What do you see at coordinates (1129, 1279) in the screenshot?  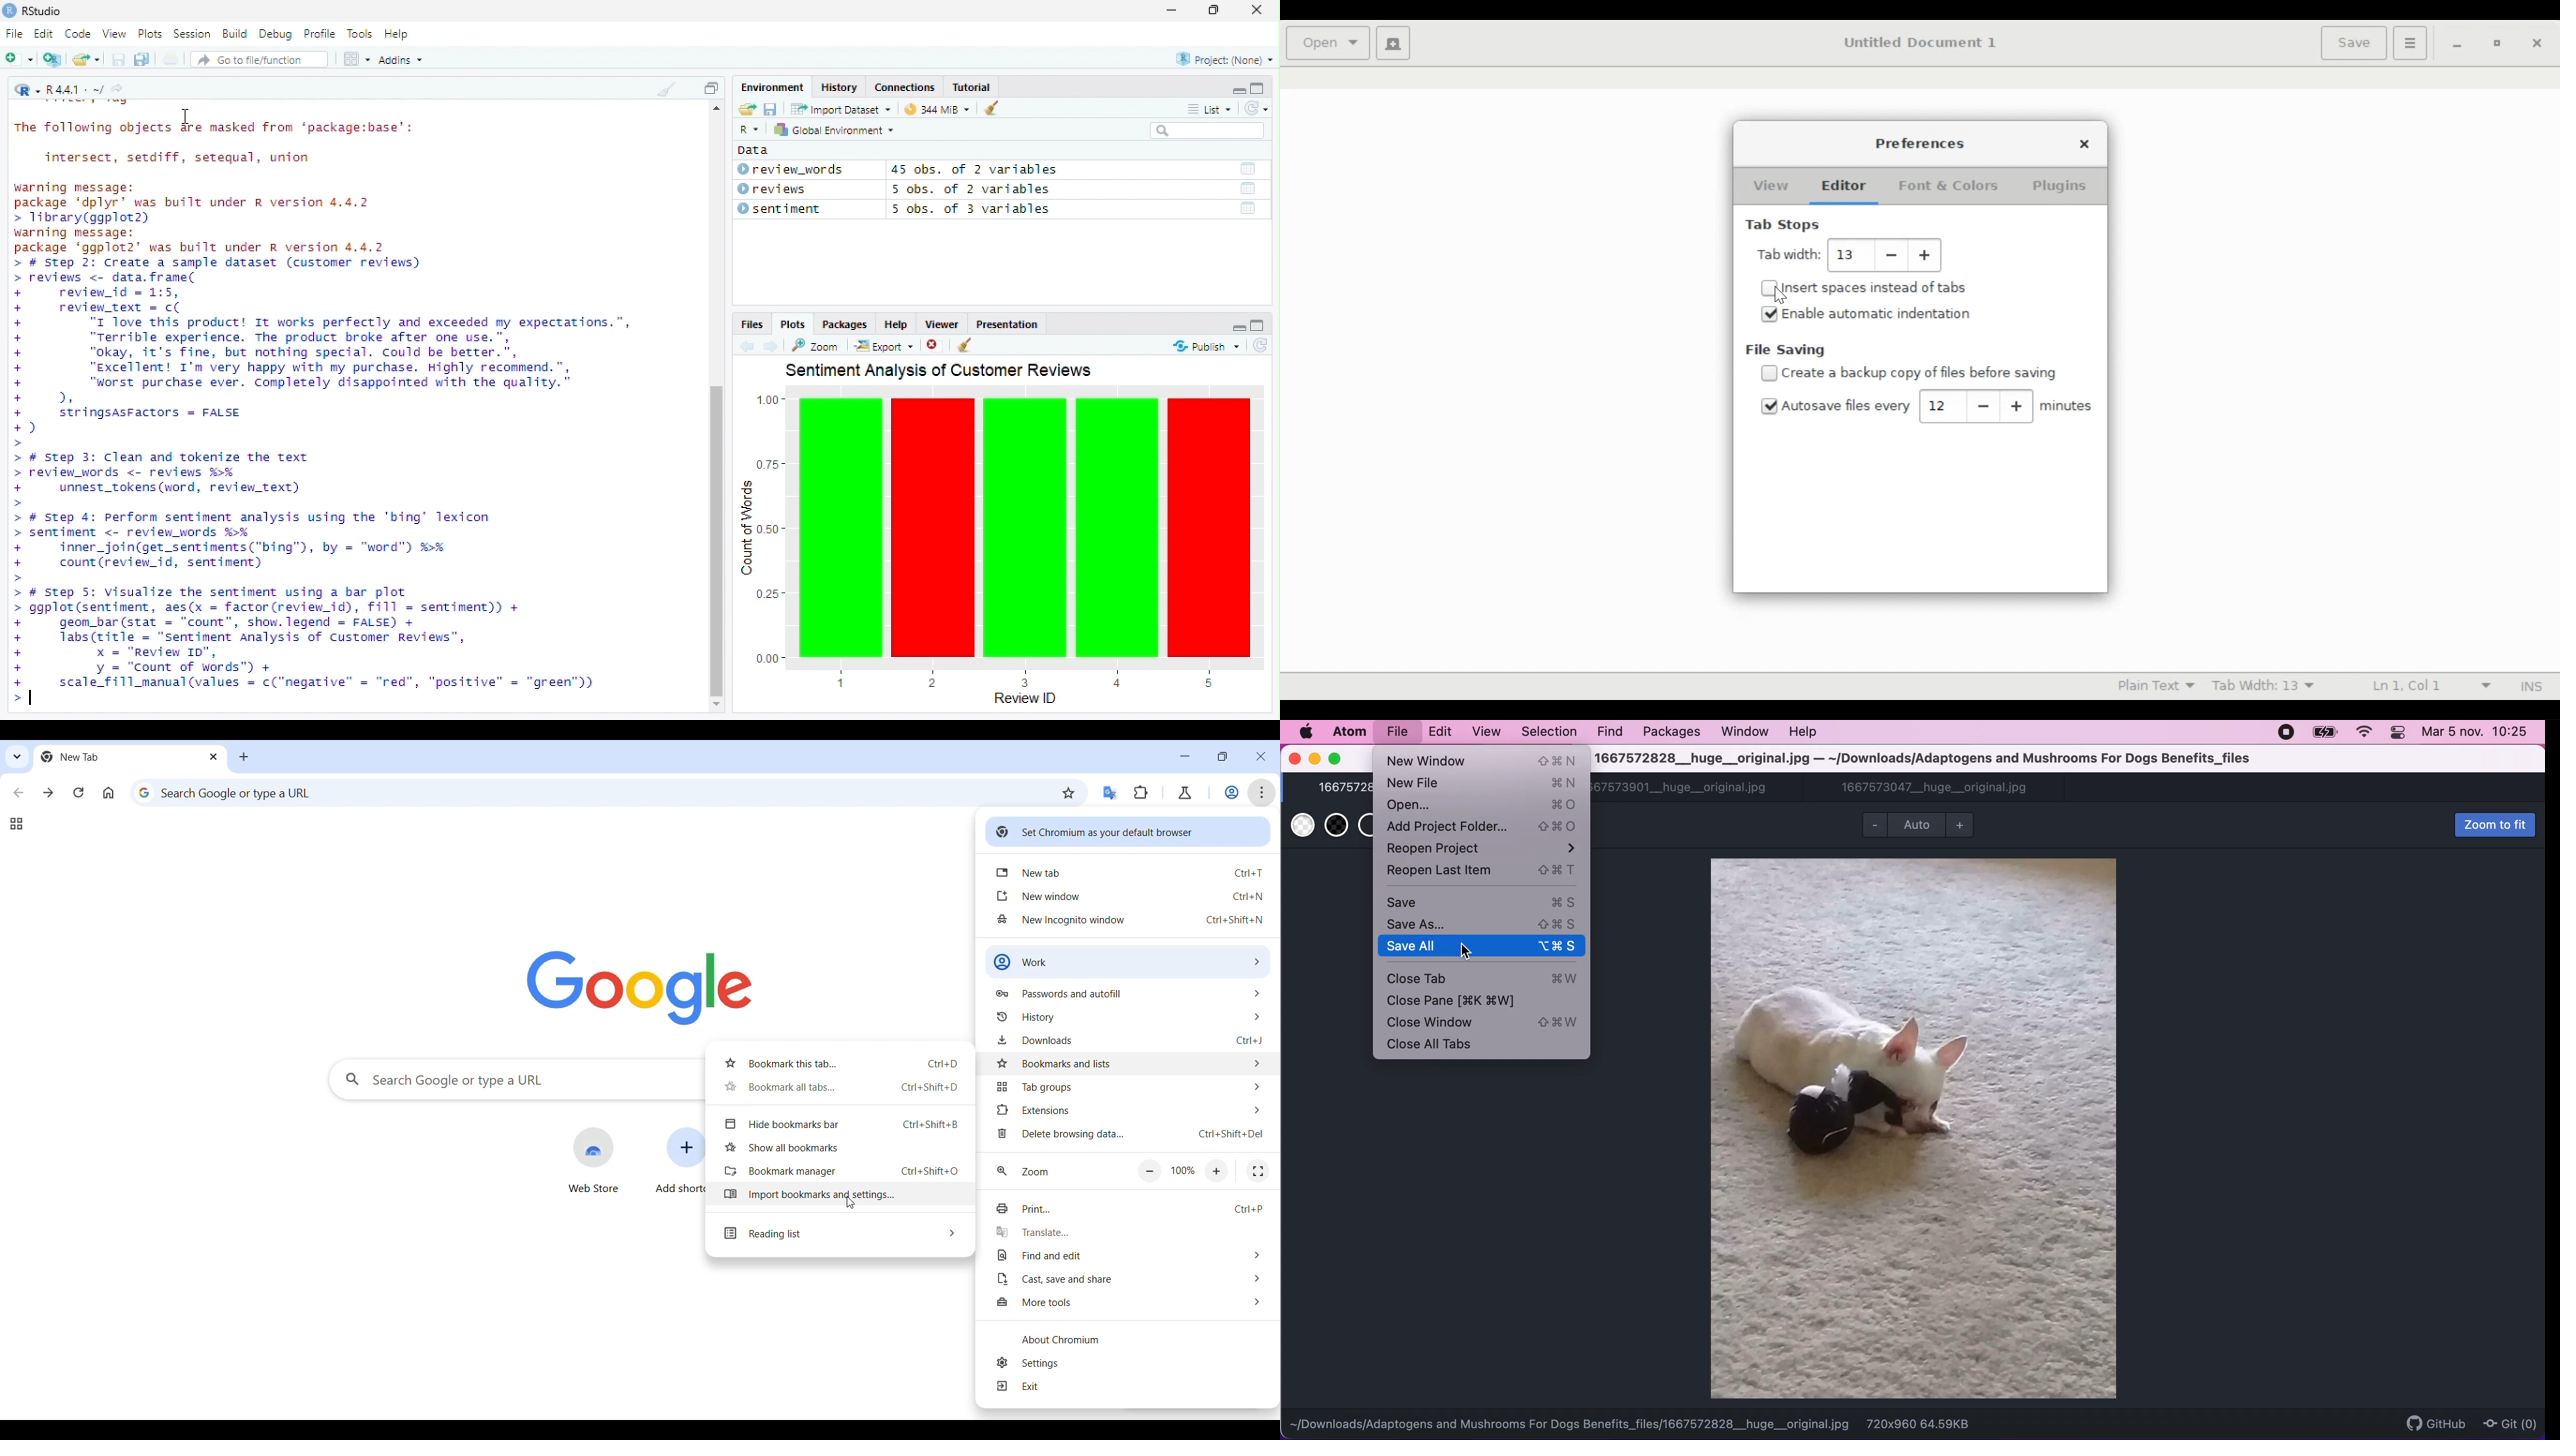 I see `Cast, save and share` at bounding box center [1129, 1279].